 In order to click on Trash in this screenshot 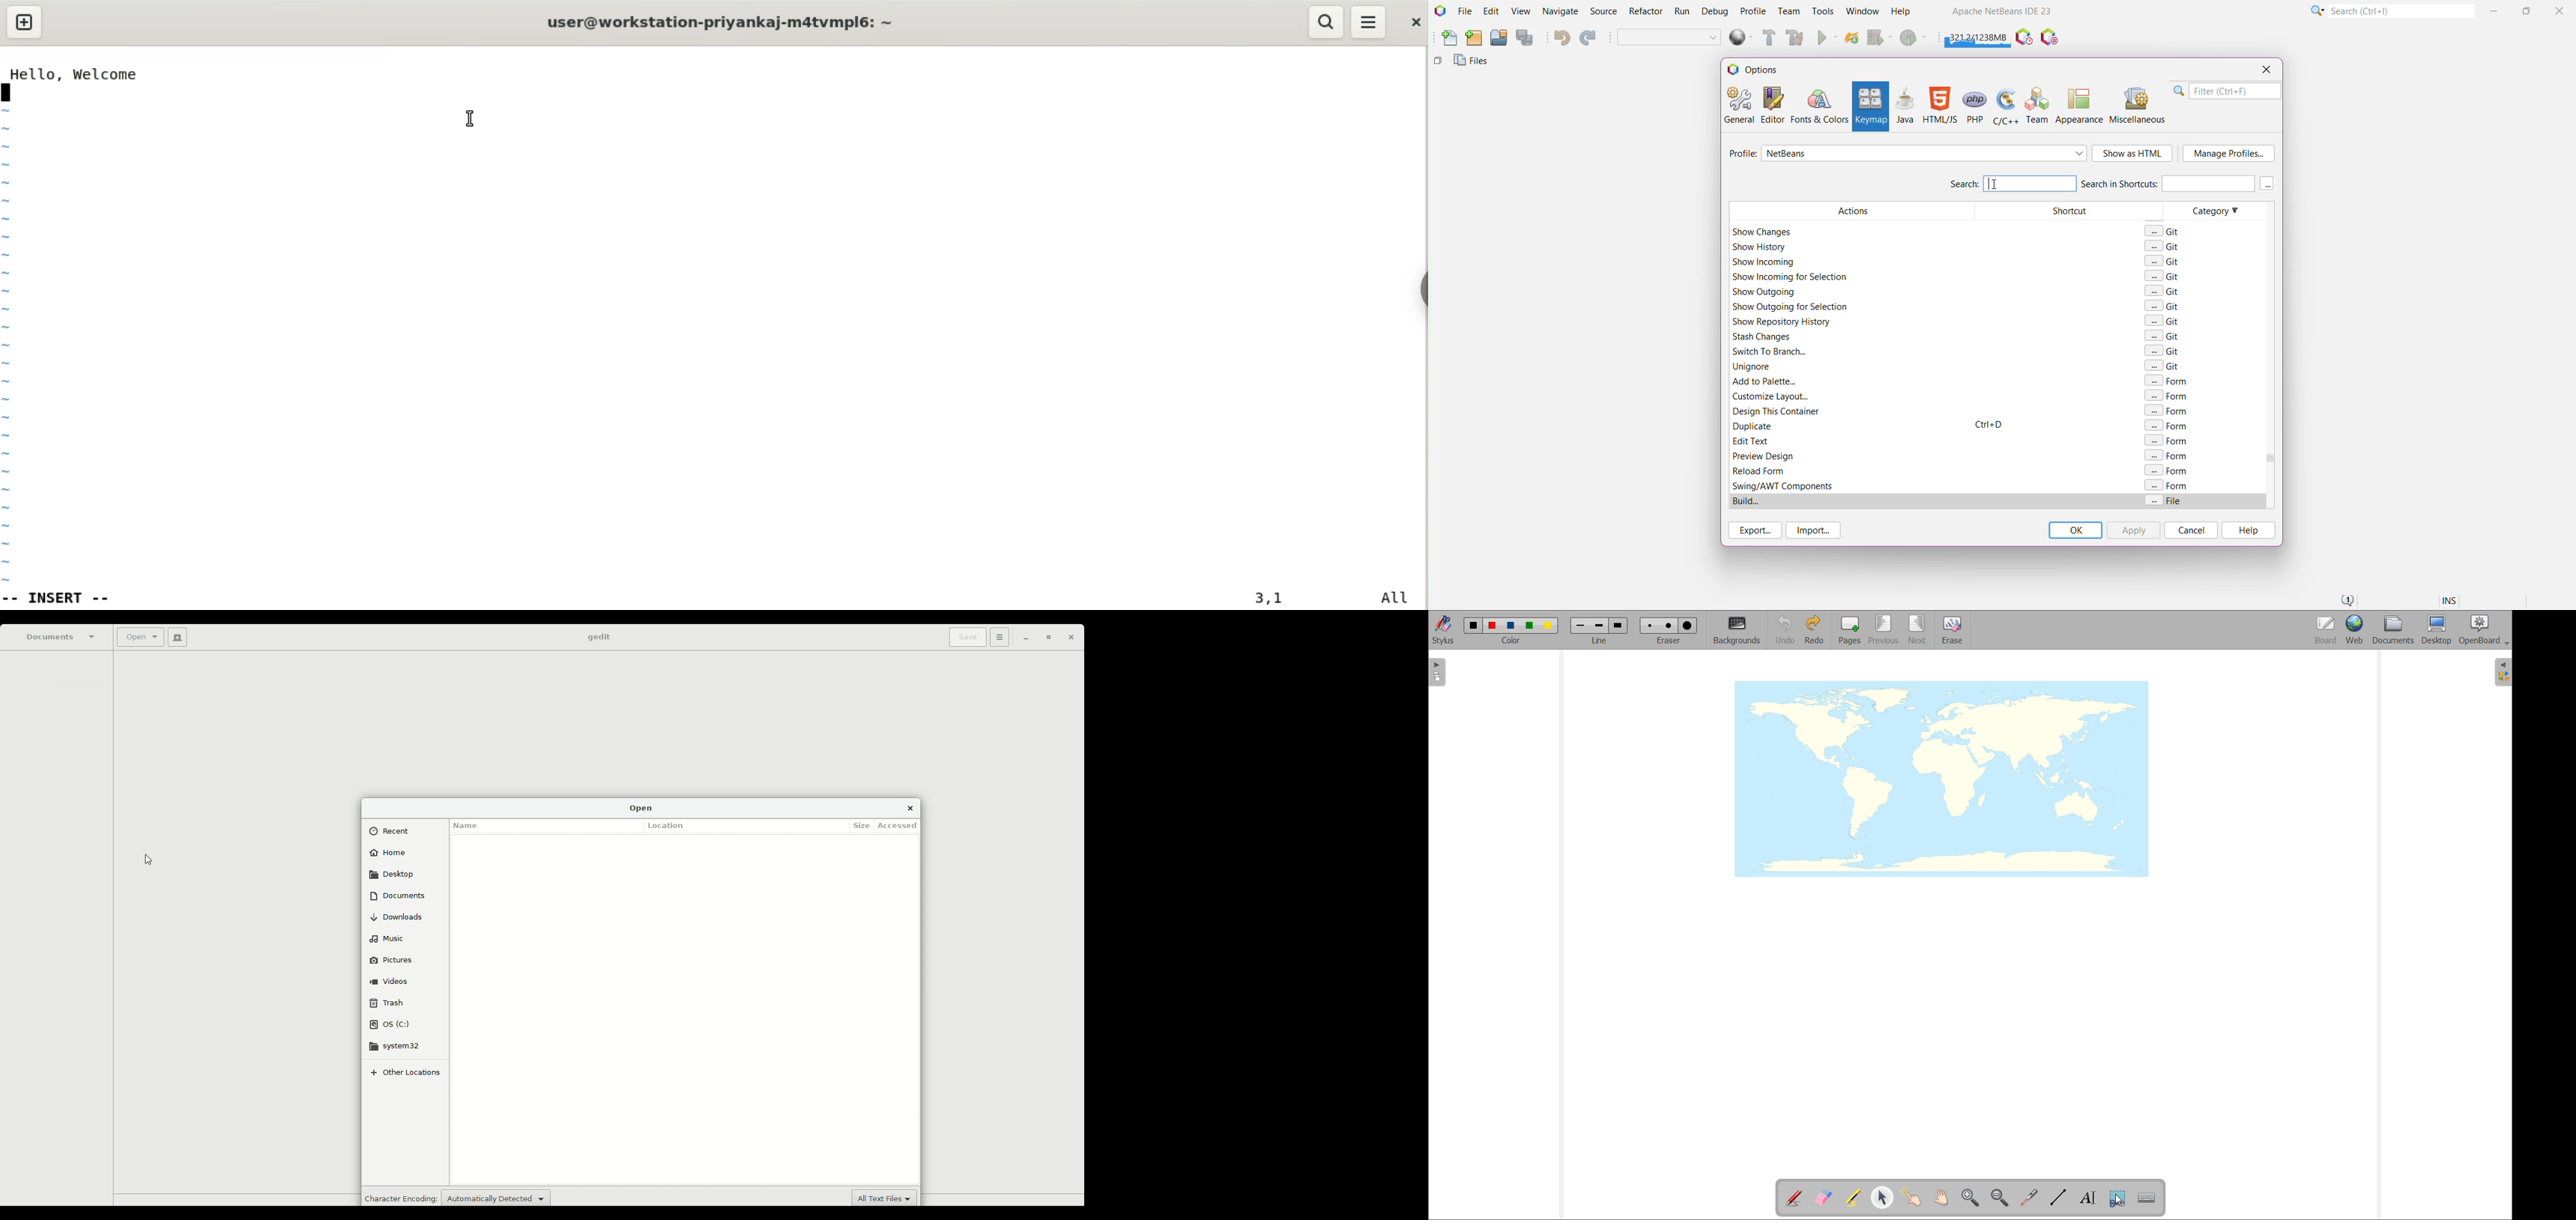, I will do `click(387, 1003)`.